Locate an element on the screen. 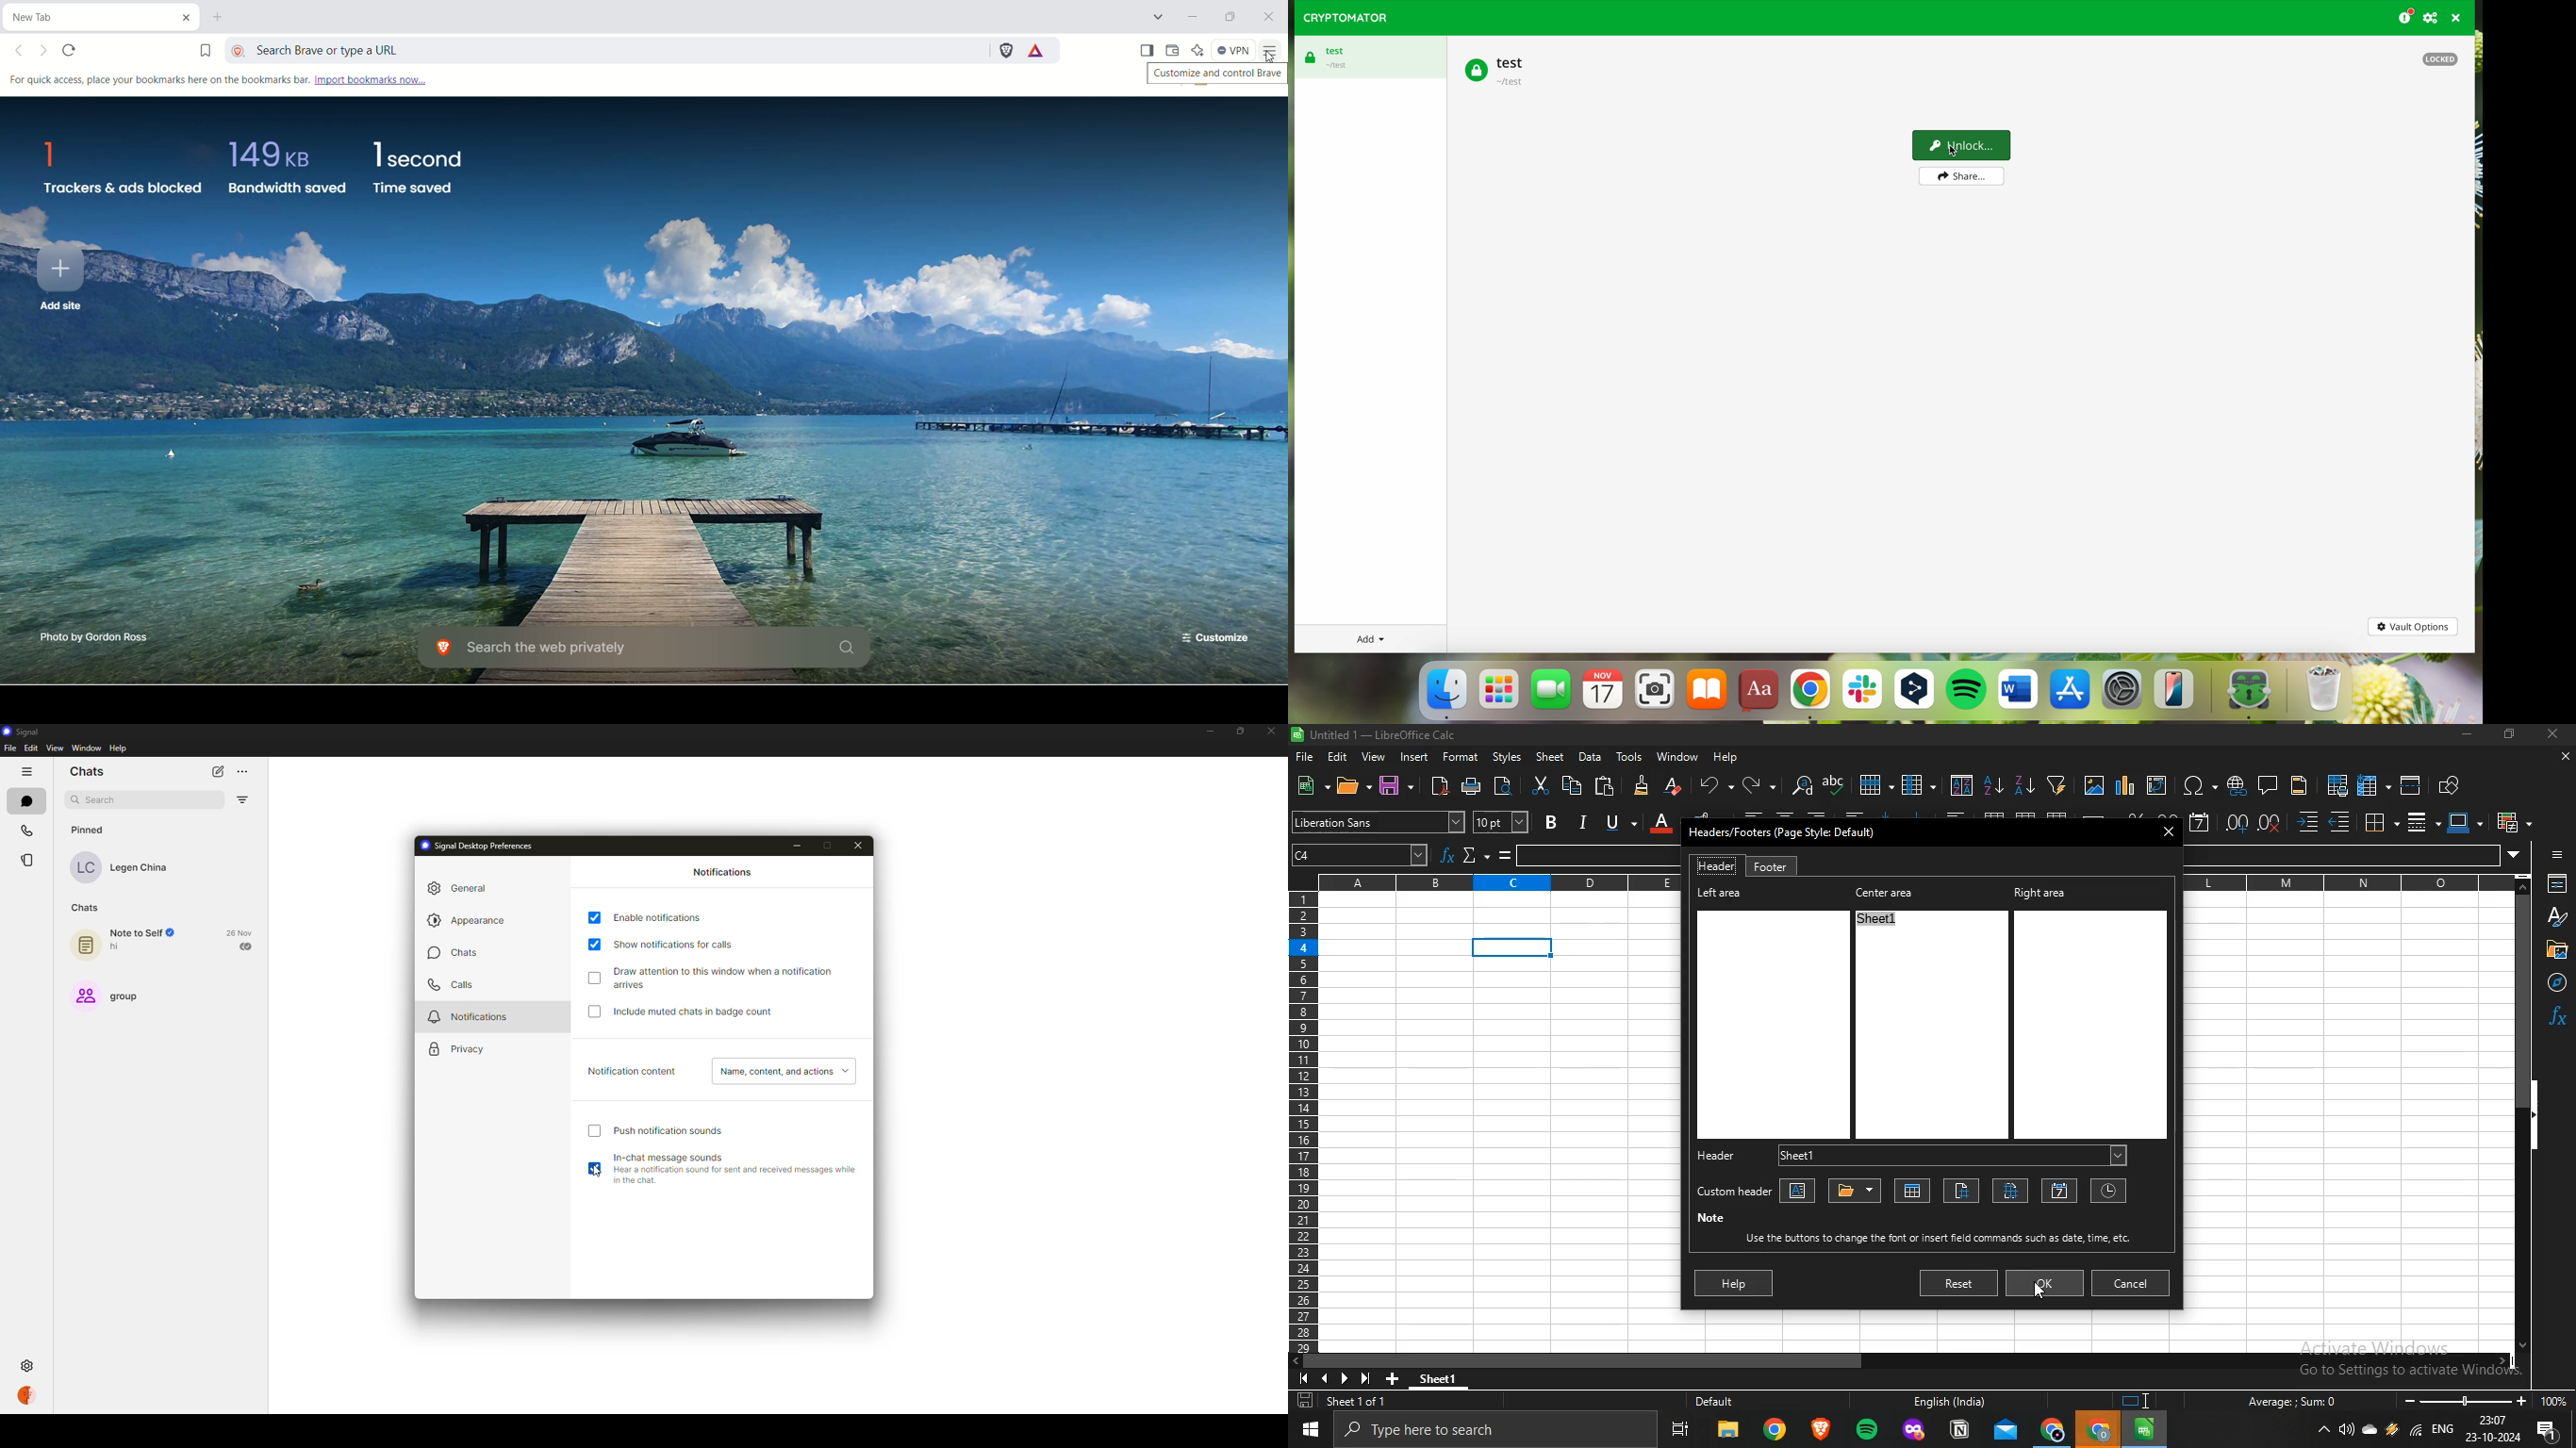 This screenshot has width=2576, height=1456. split window is located at coordinates (2411, 784).